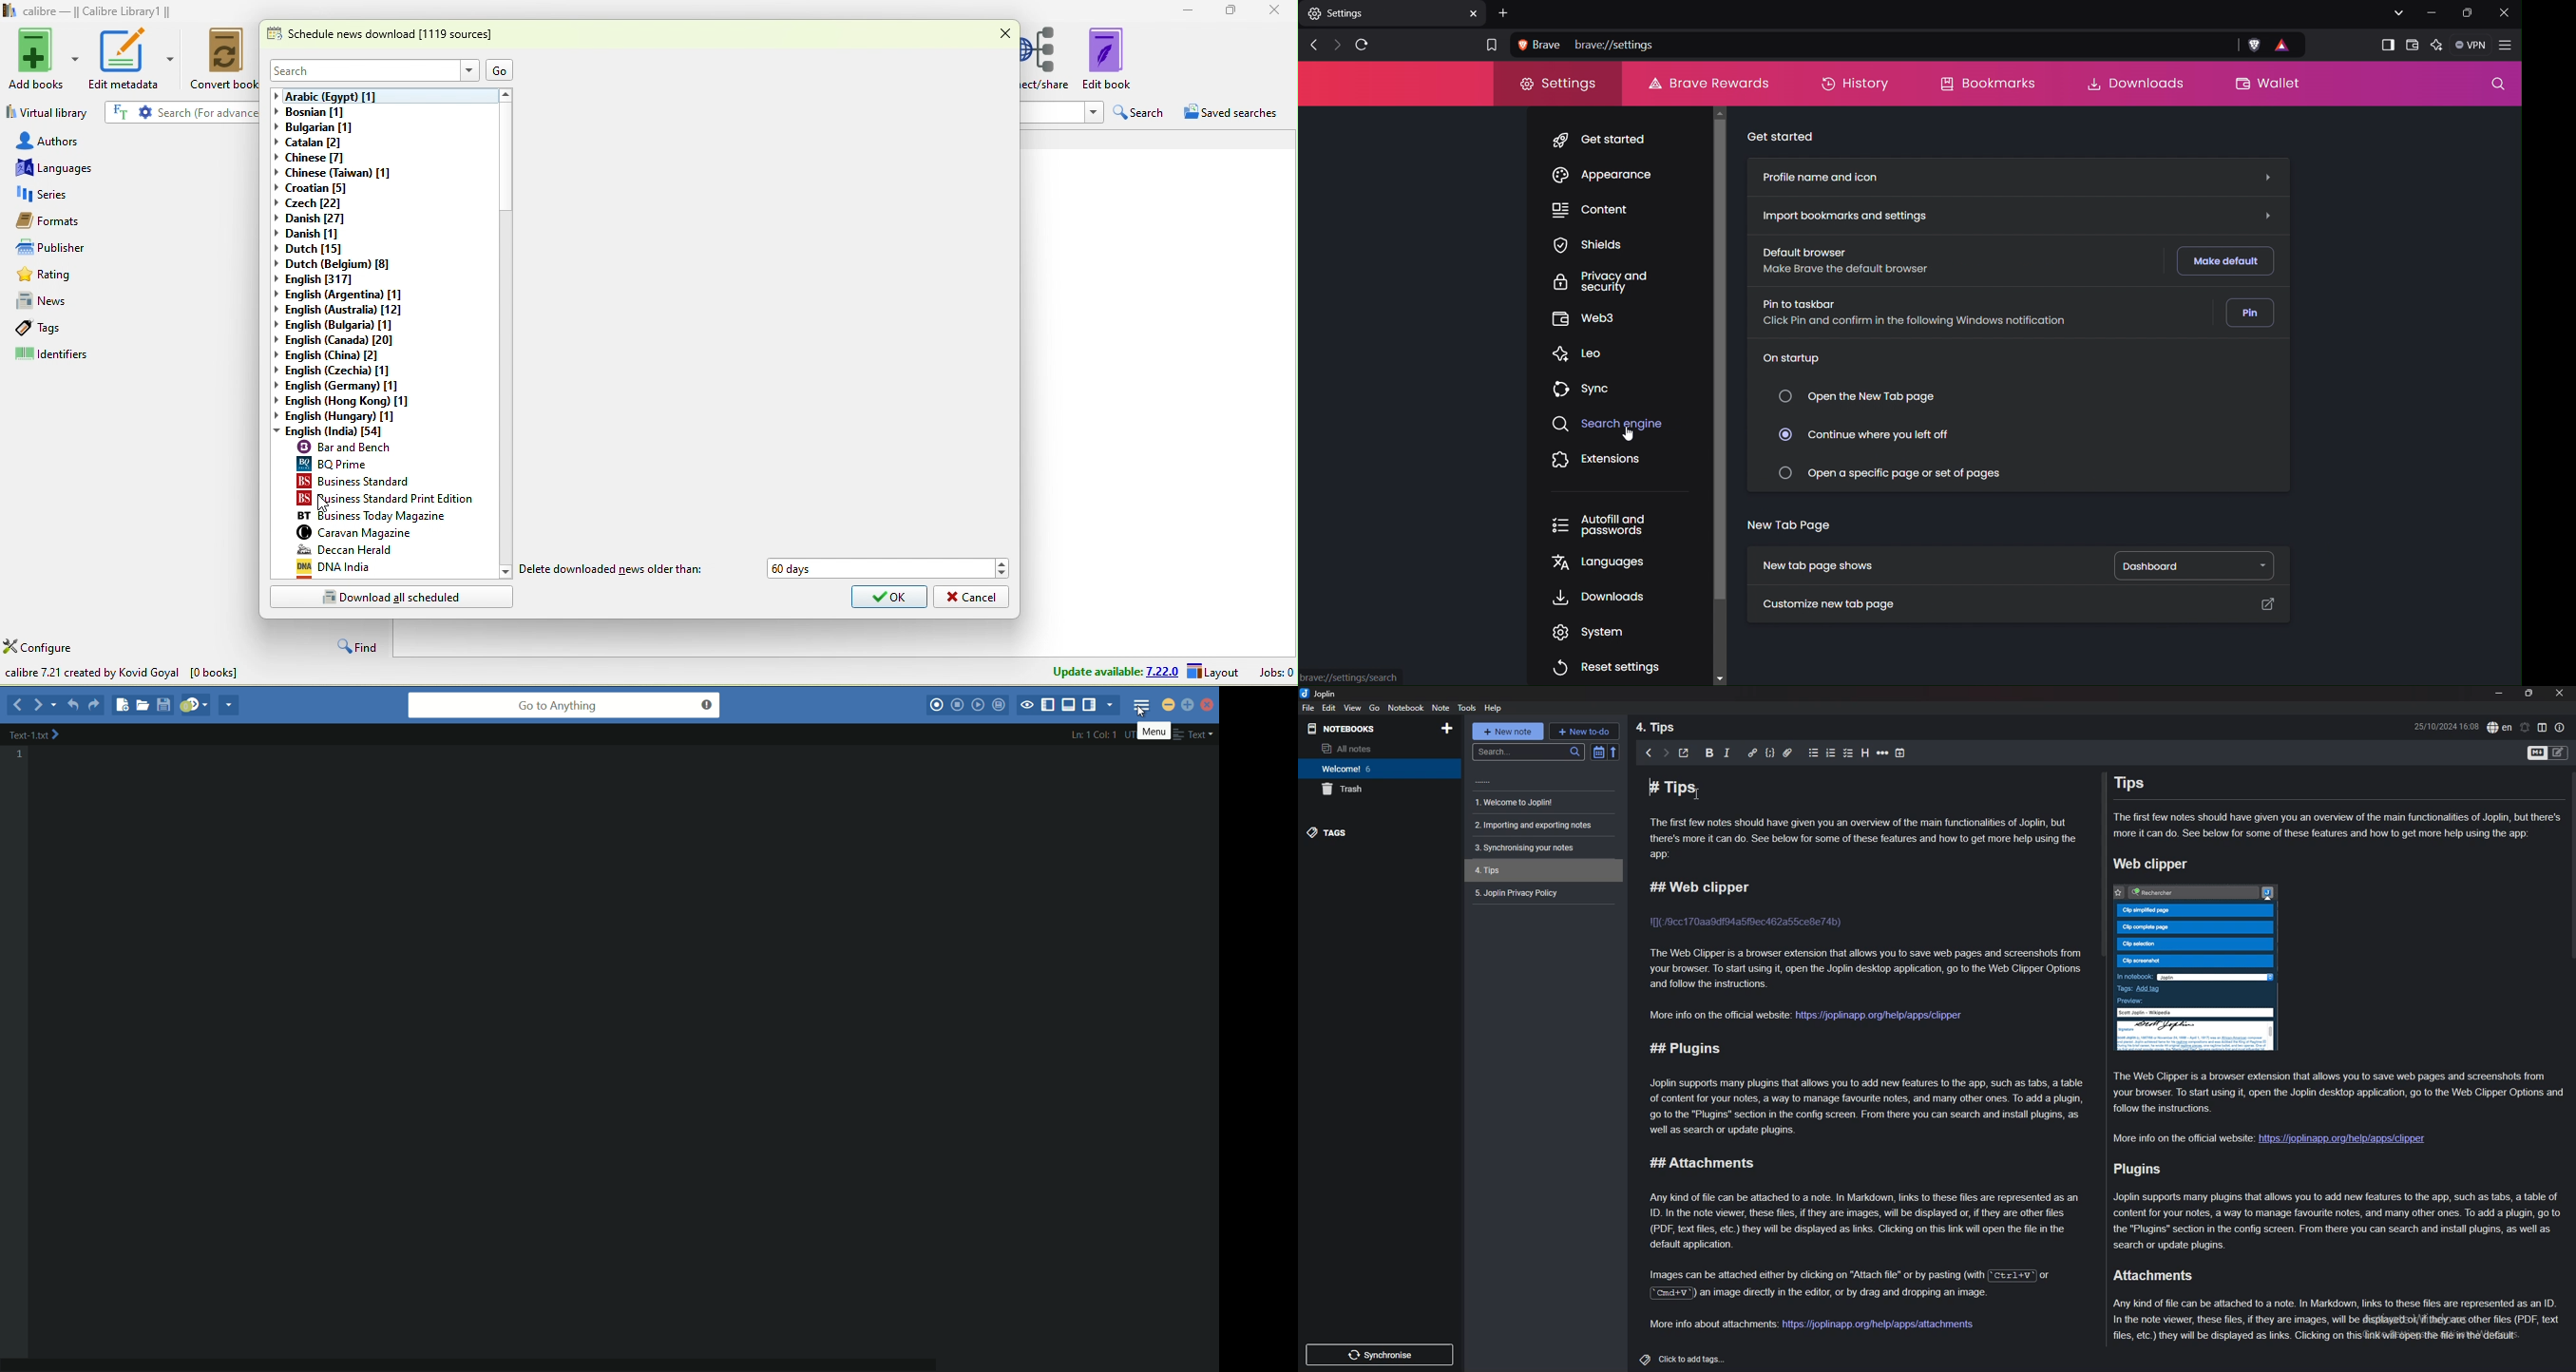 The width and height of the screenshot is (2576, 1372). I want to click on bulgarian [1], so click(326, 129).